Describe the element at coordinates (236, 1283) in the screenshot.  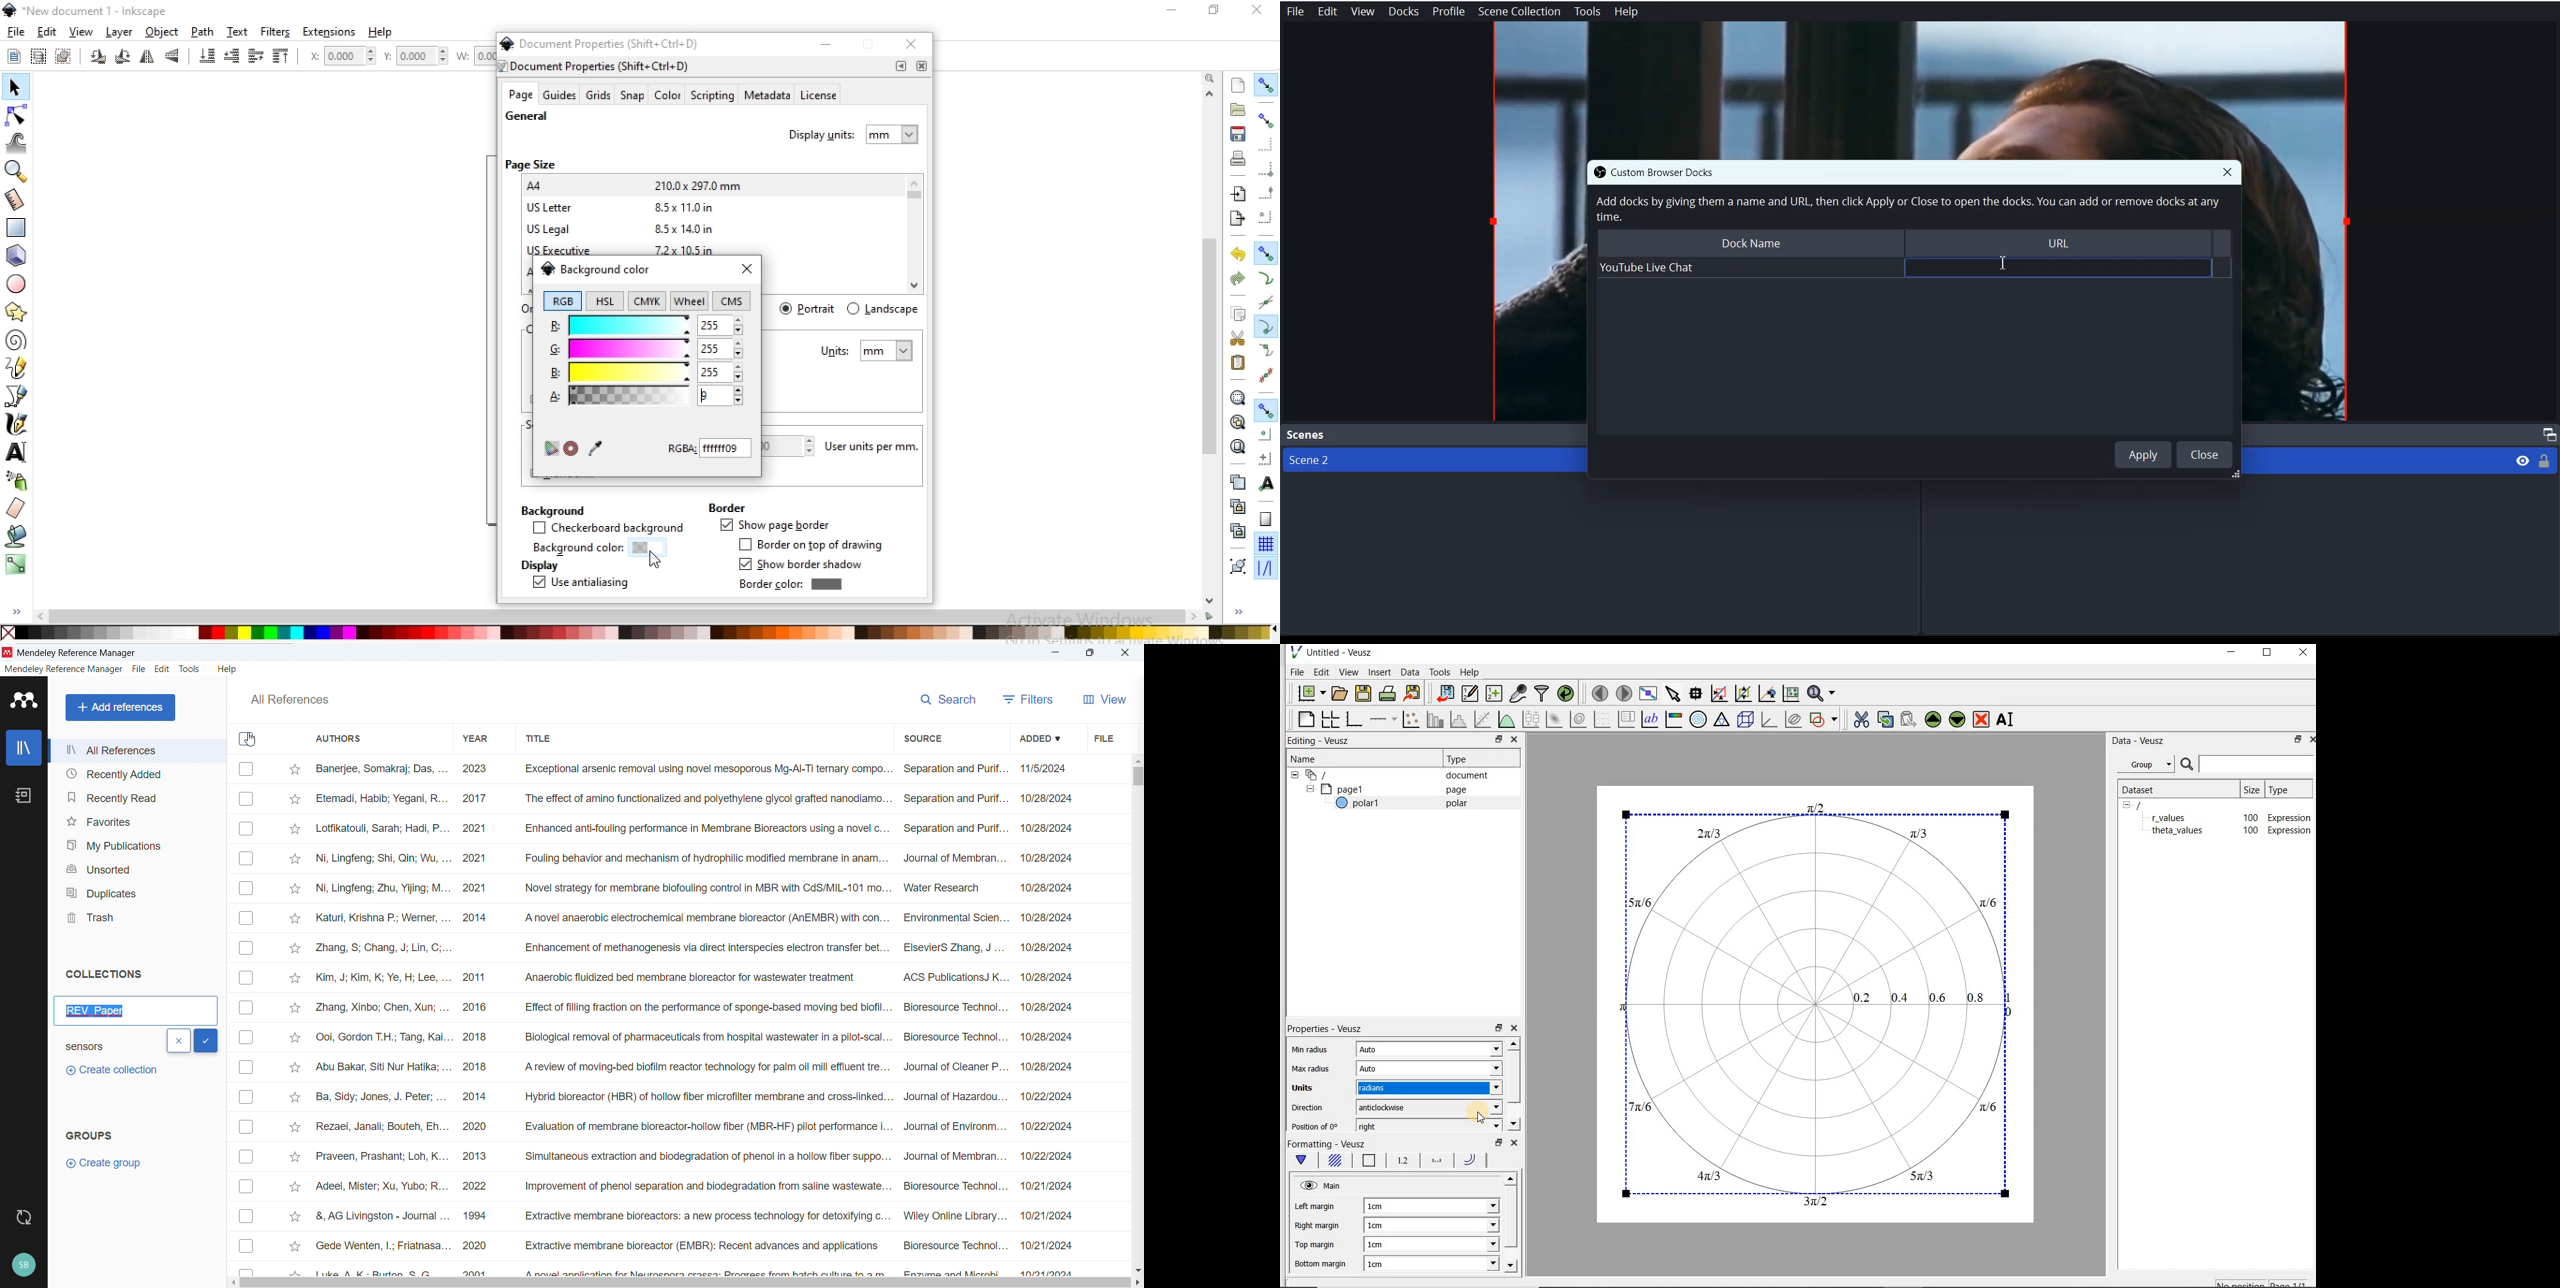
I see `Scroll left ` at that location.